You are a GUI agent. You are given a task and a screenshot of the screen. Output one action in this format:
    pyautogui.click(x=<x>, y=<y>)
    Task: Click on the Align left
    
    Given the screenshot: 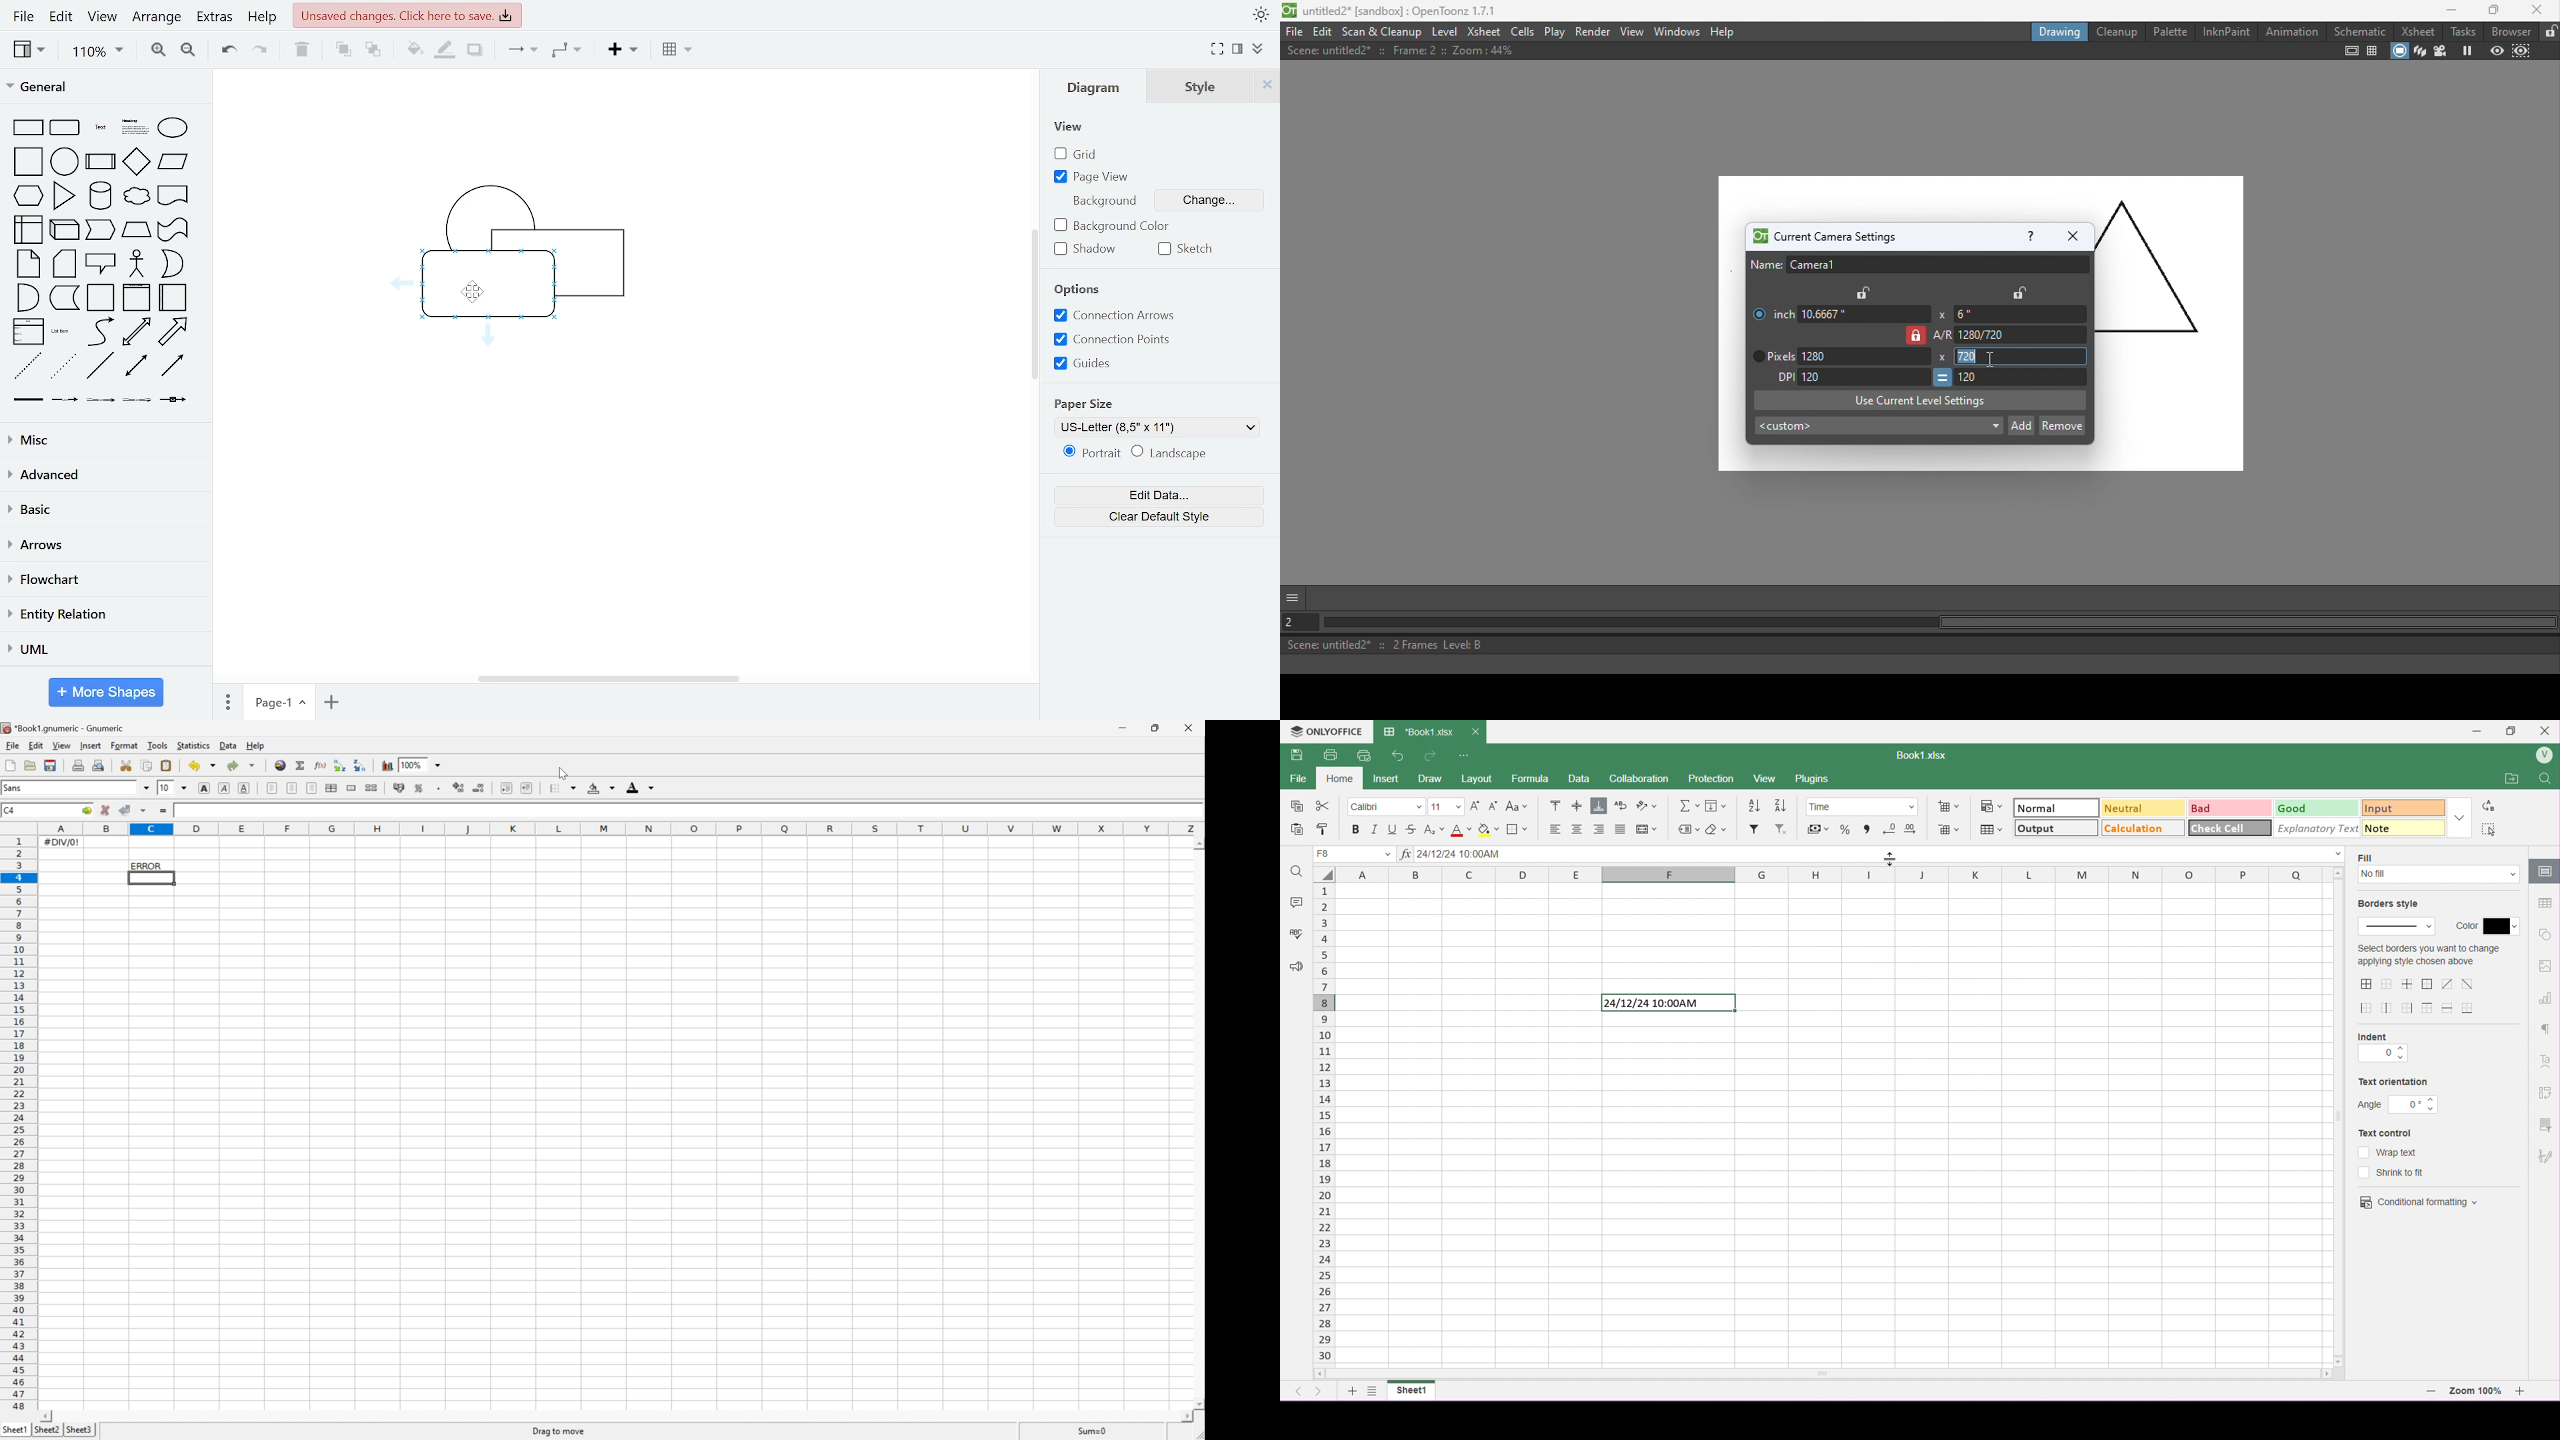 What is the action you would take?
    pyautogui.click(x=274, y=788)
    